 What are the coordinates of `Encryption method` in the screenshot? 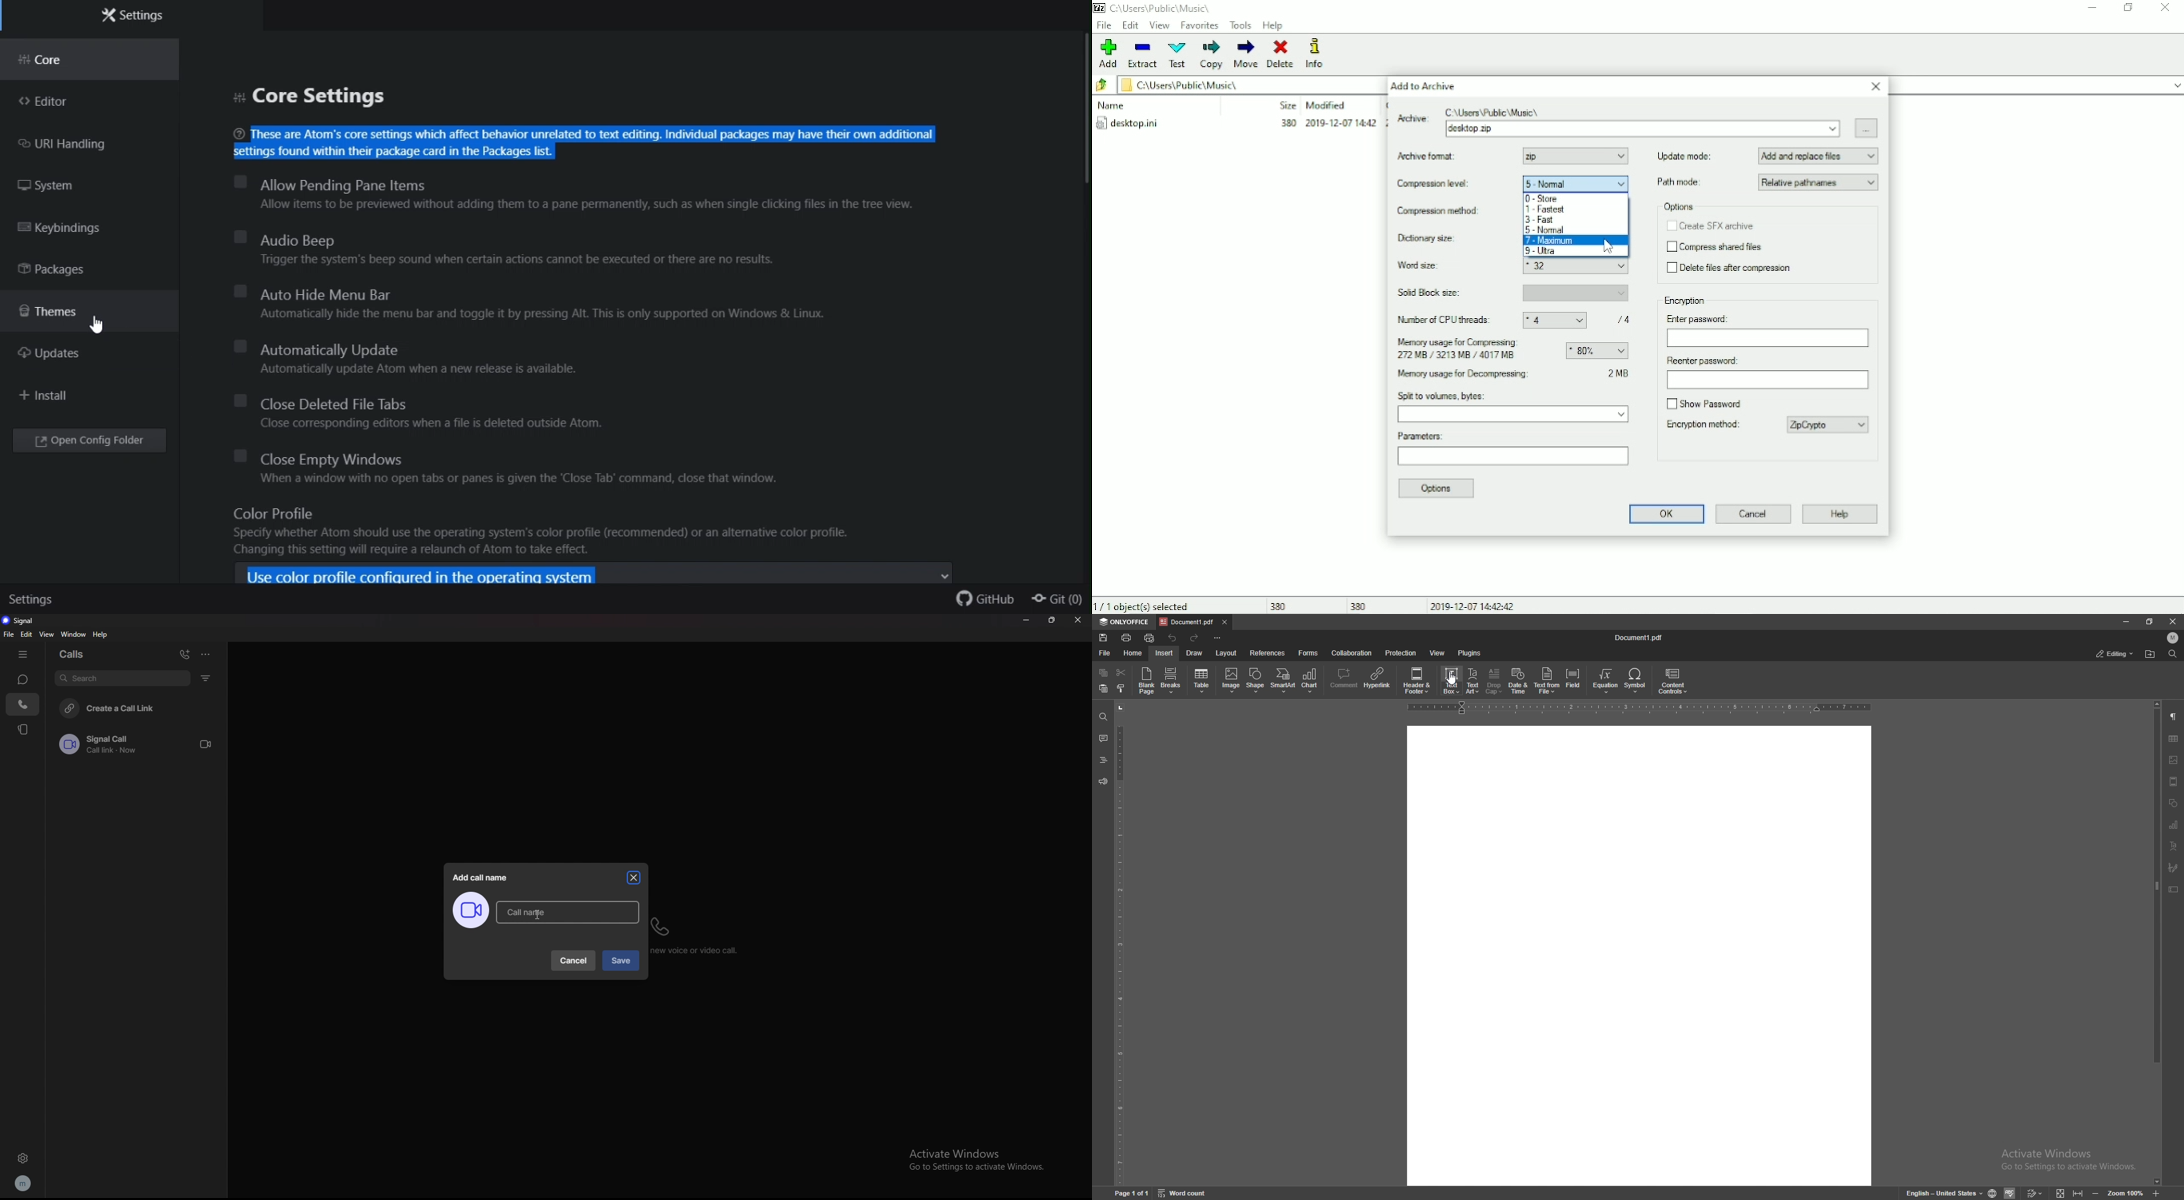 It's located at (1769, 424).